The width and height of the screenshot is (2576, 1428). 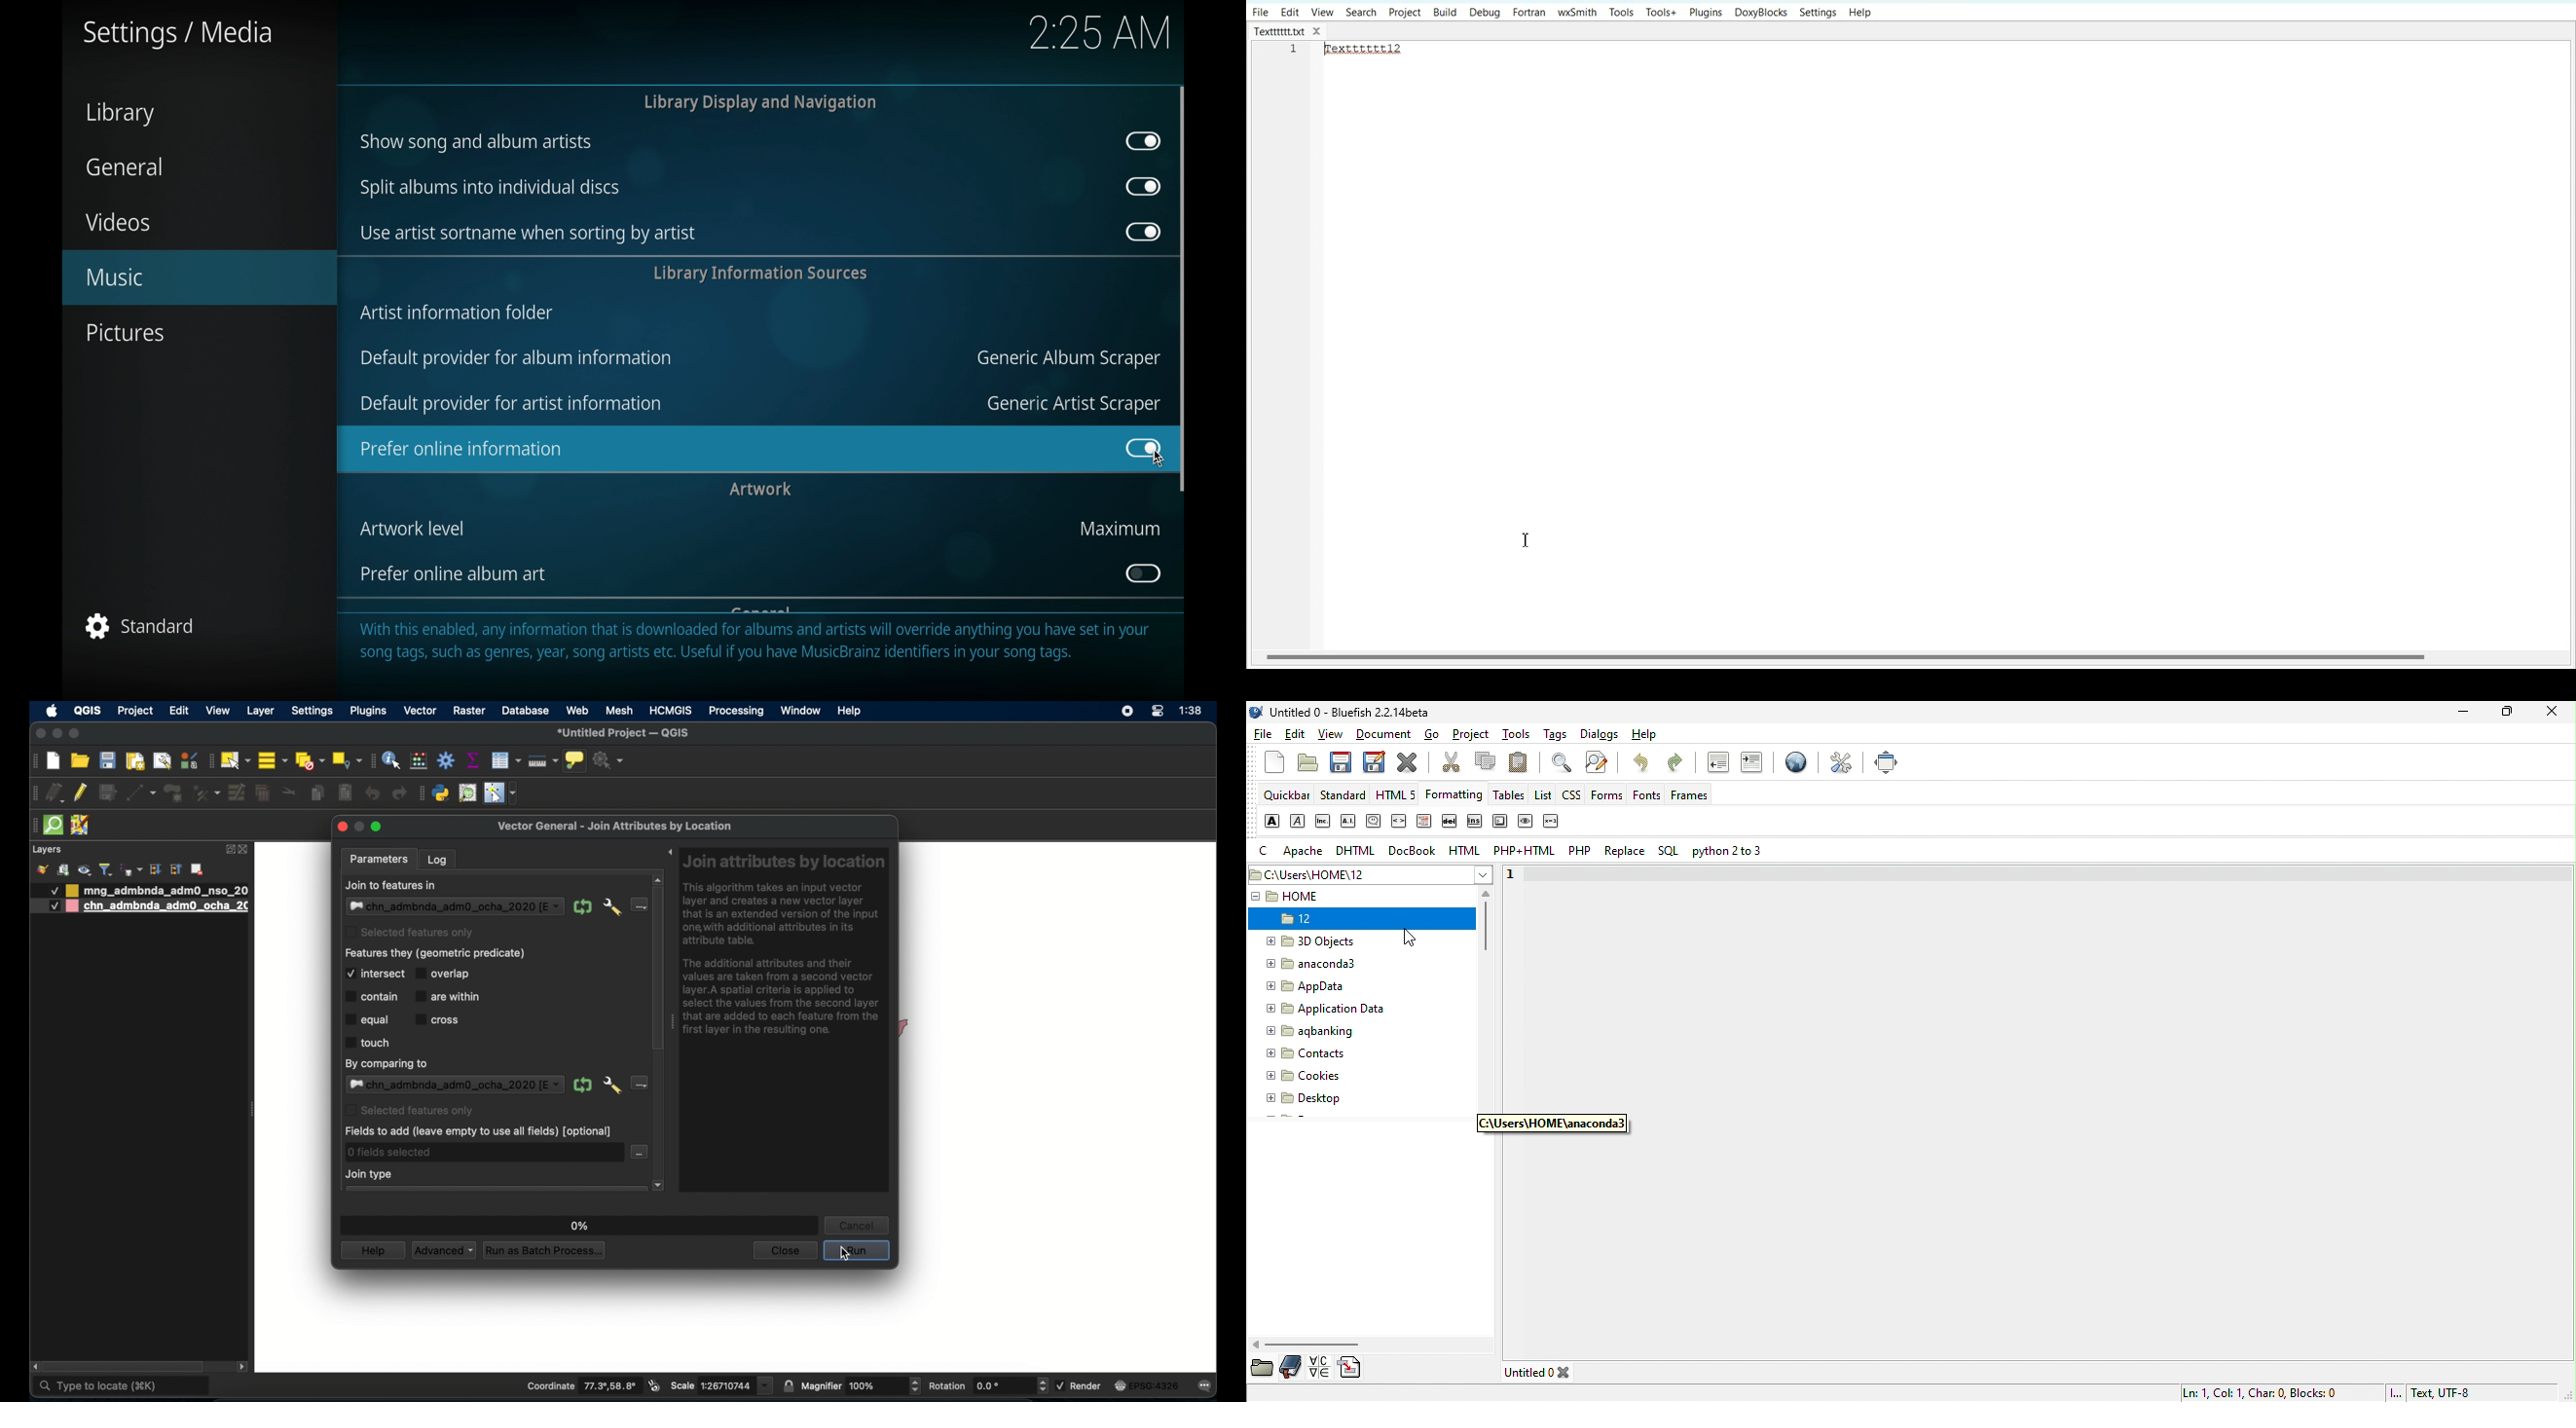 I want to click on go, so click(x=1433, y=733).